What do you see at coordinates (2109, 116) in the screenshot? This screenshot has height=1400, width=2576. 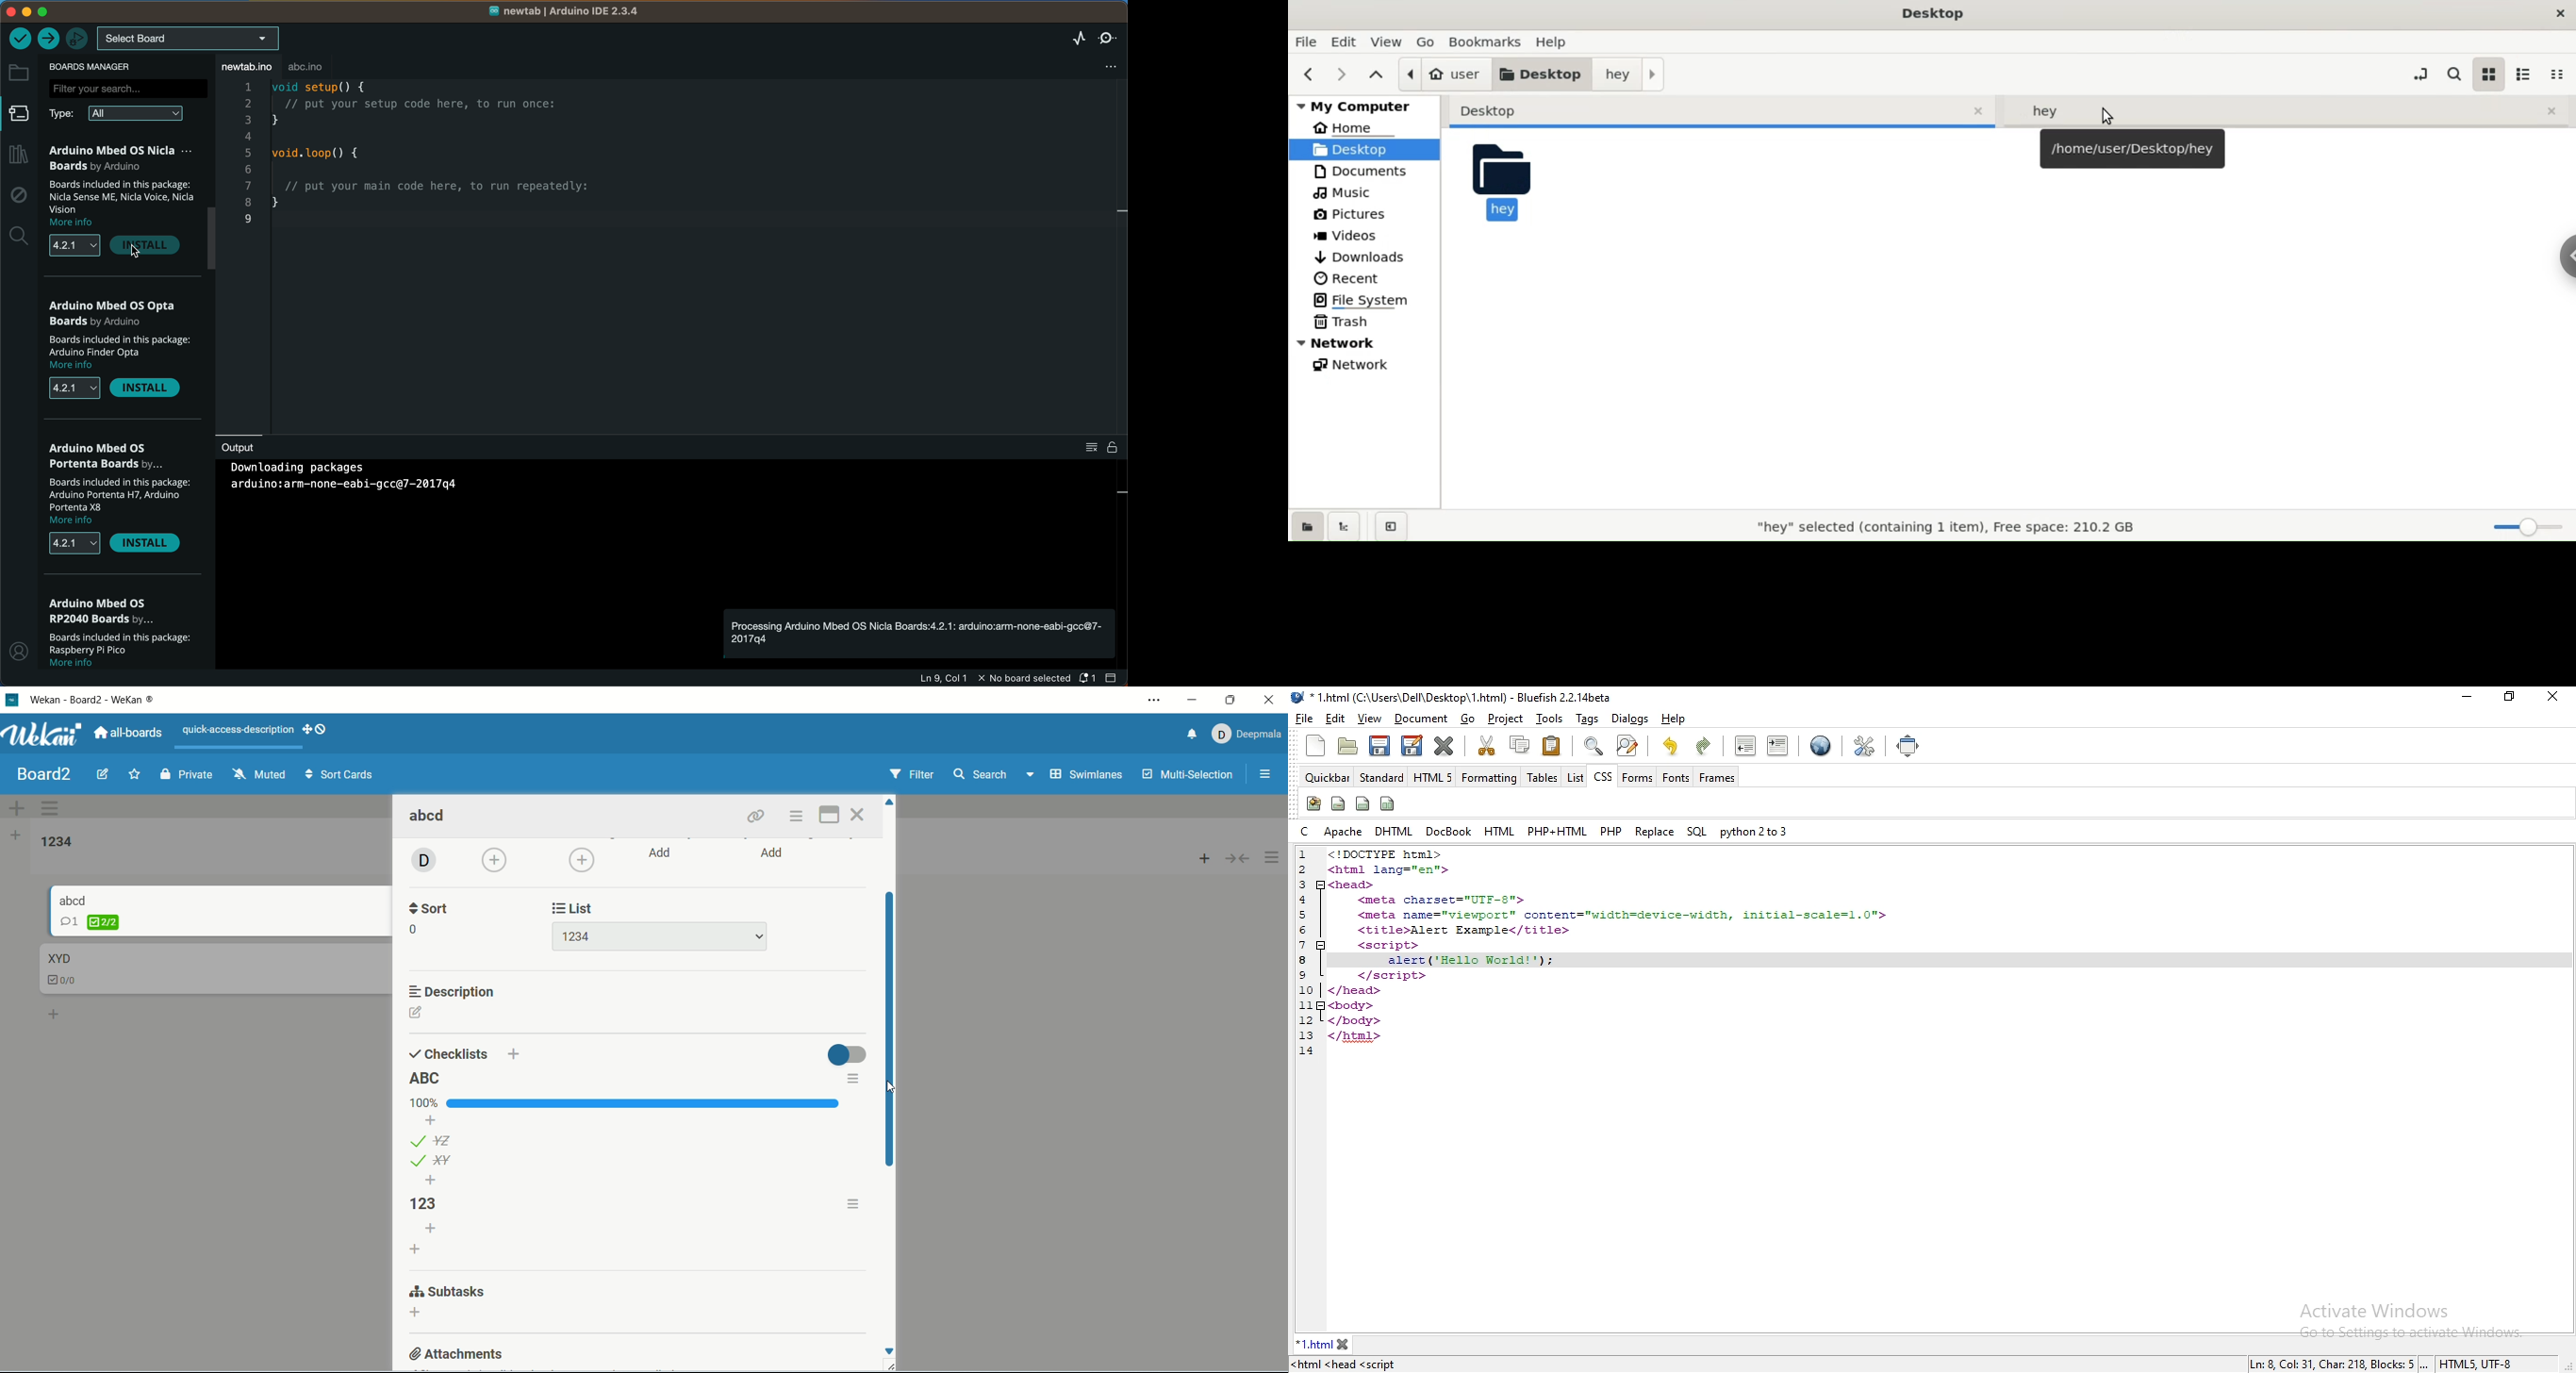 I see `cursor` at bounding box center [2109, 116].